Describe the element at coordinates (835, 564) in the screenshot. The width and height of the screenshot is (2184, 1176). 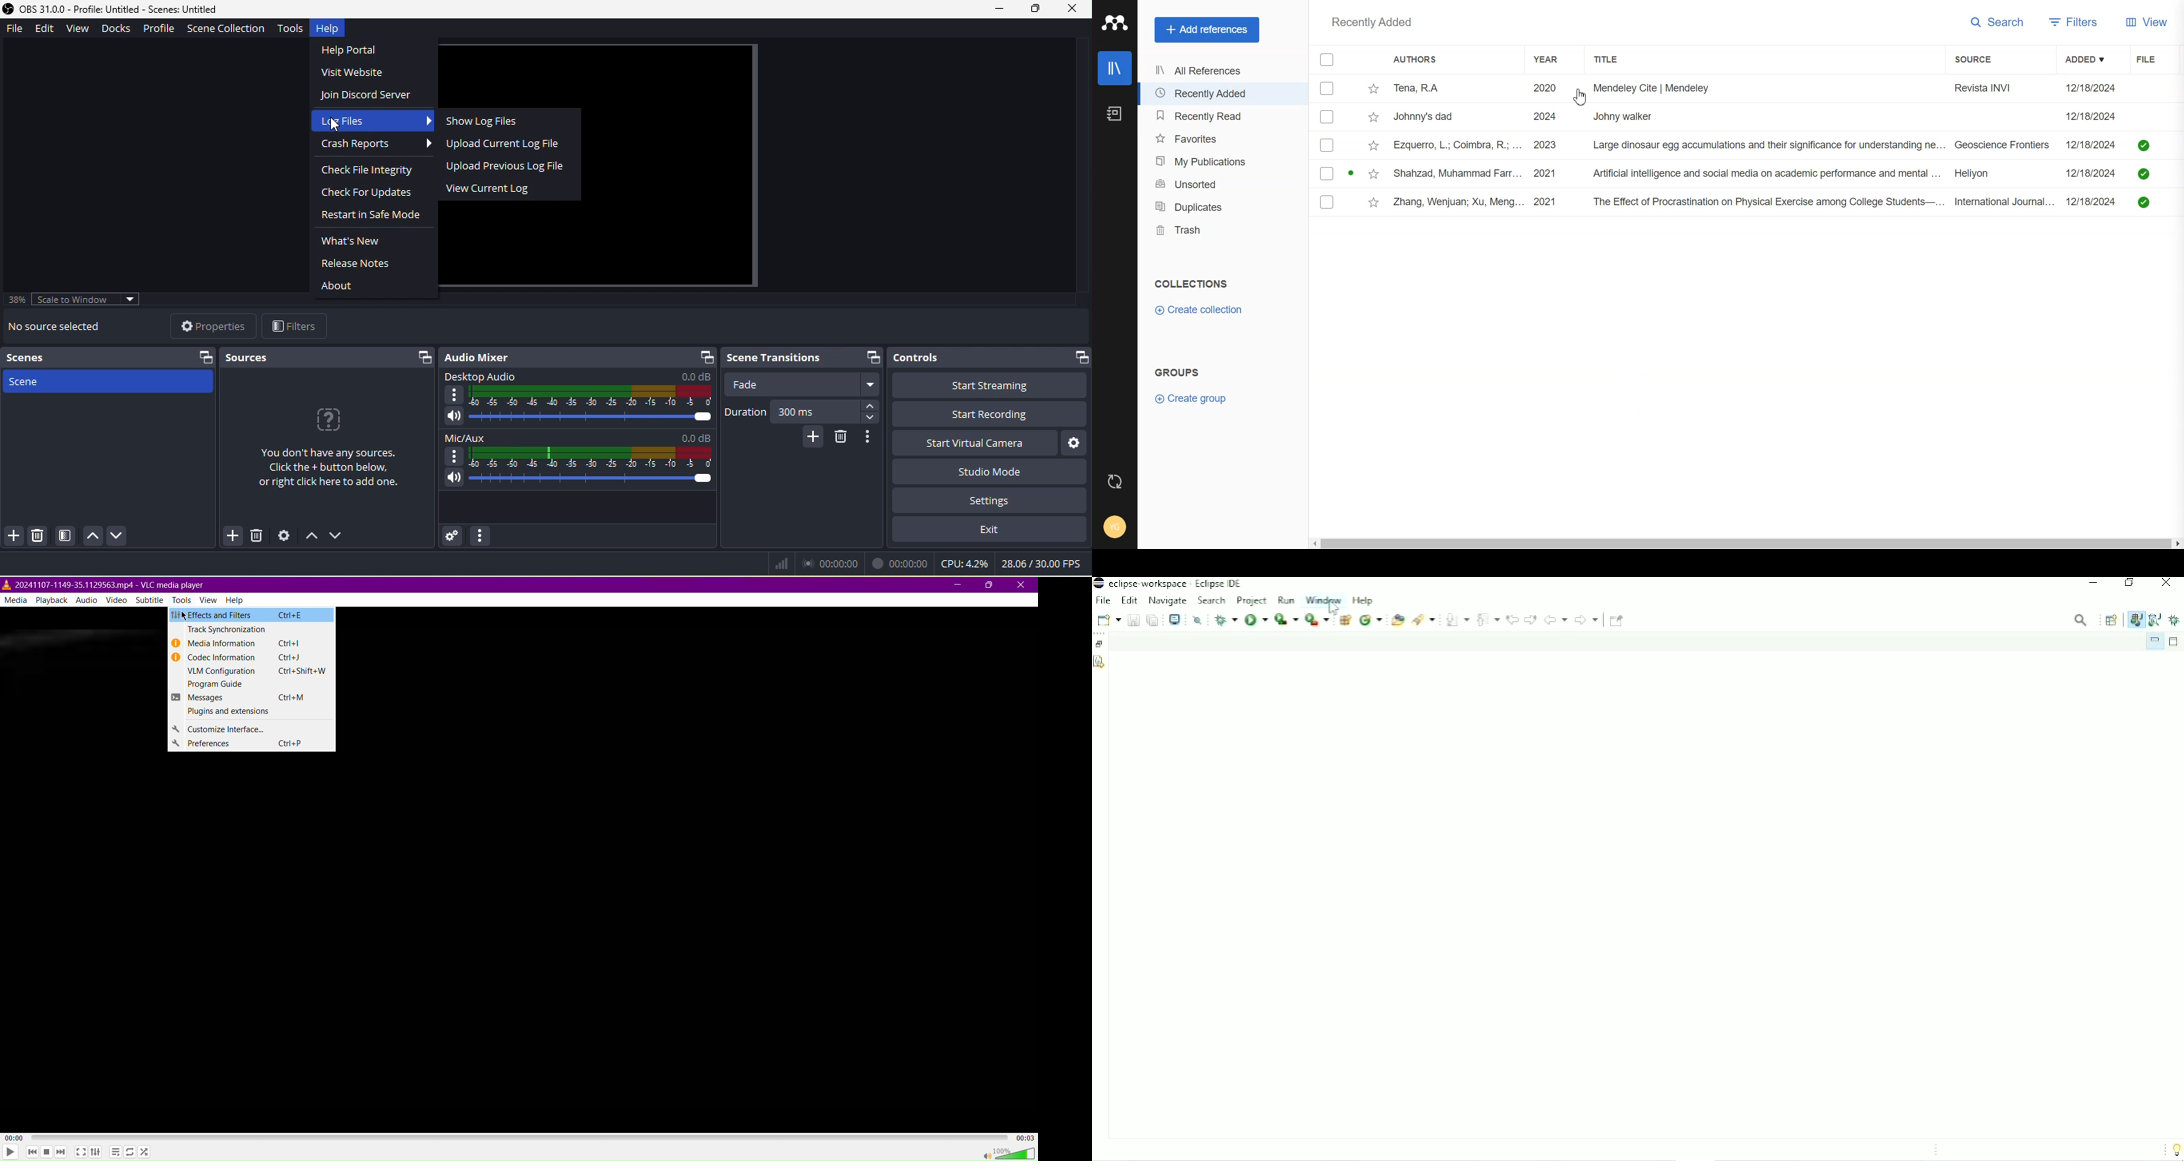
I see `00.00.00` at that location.